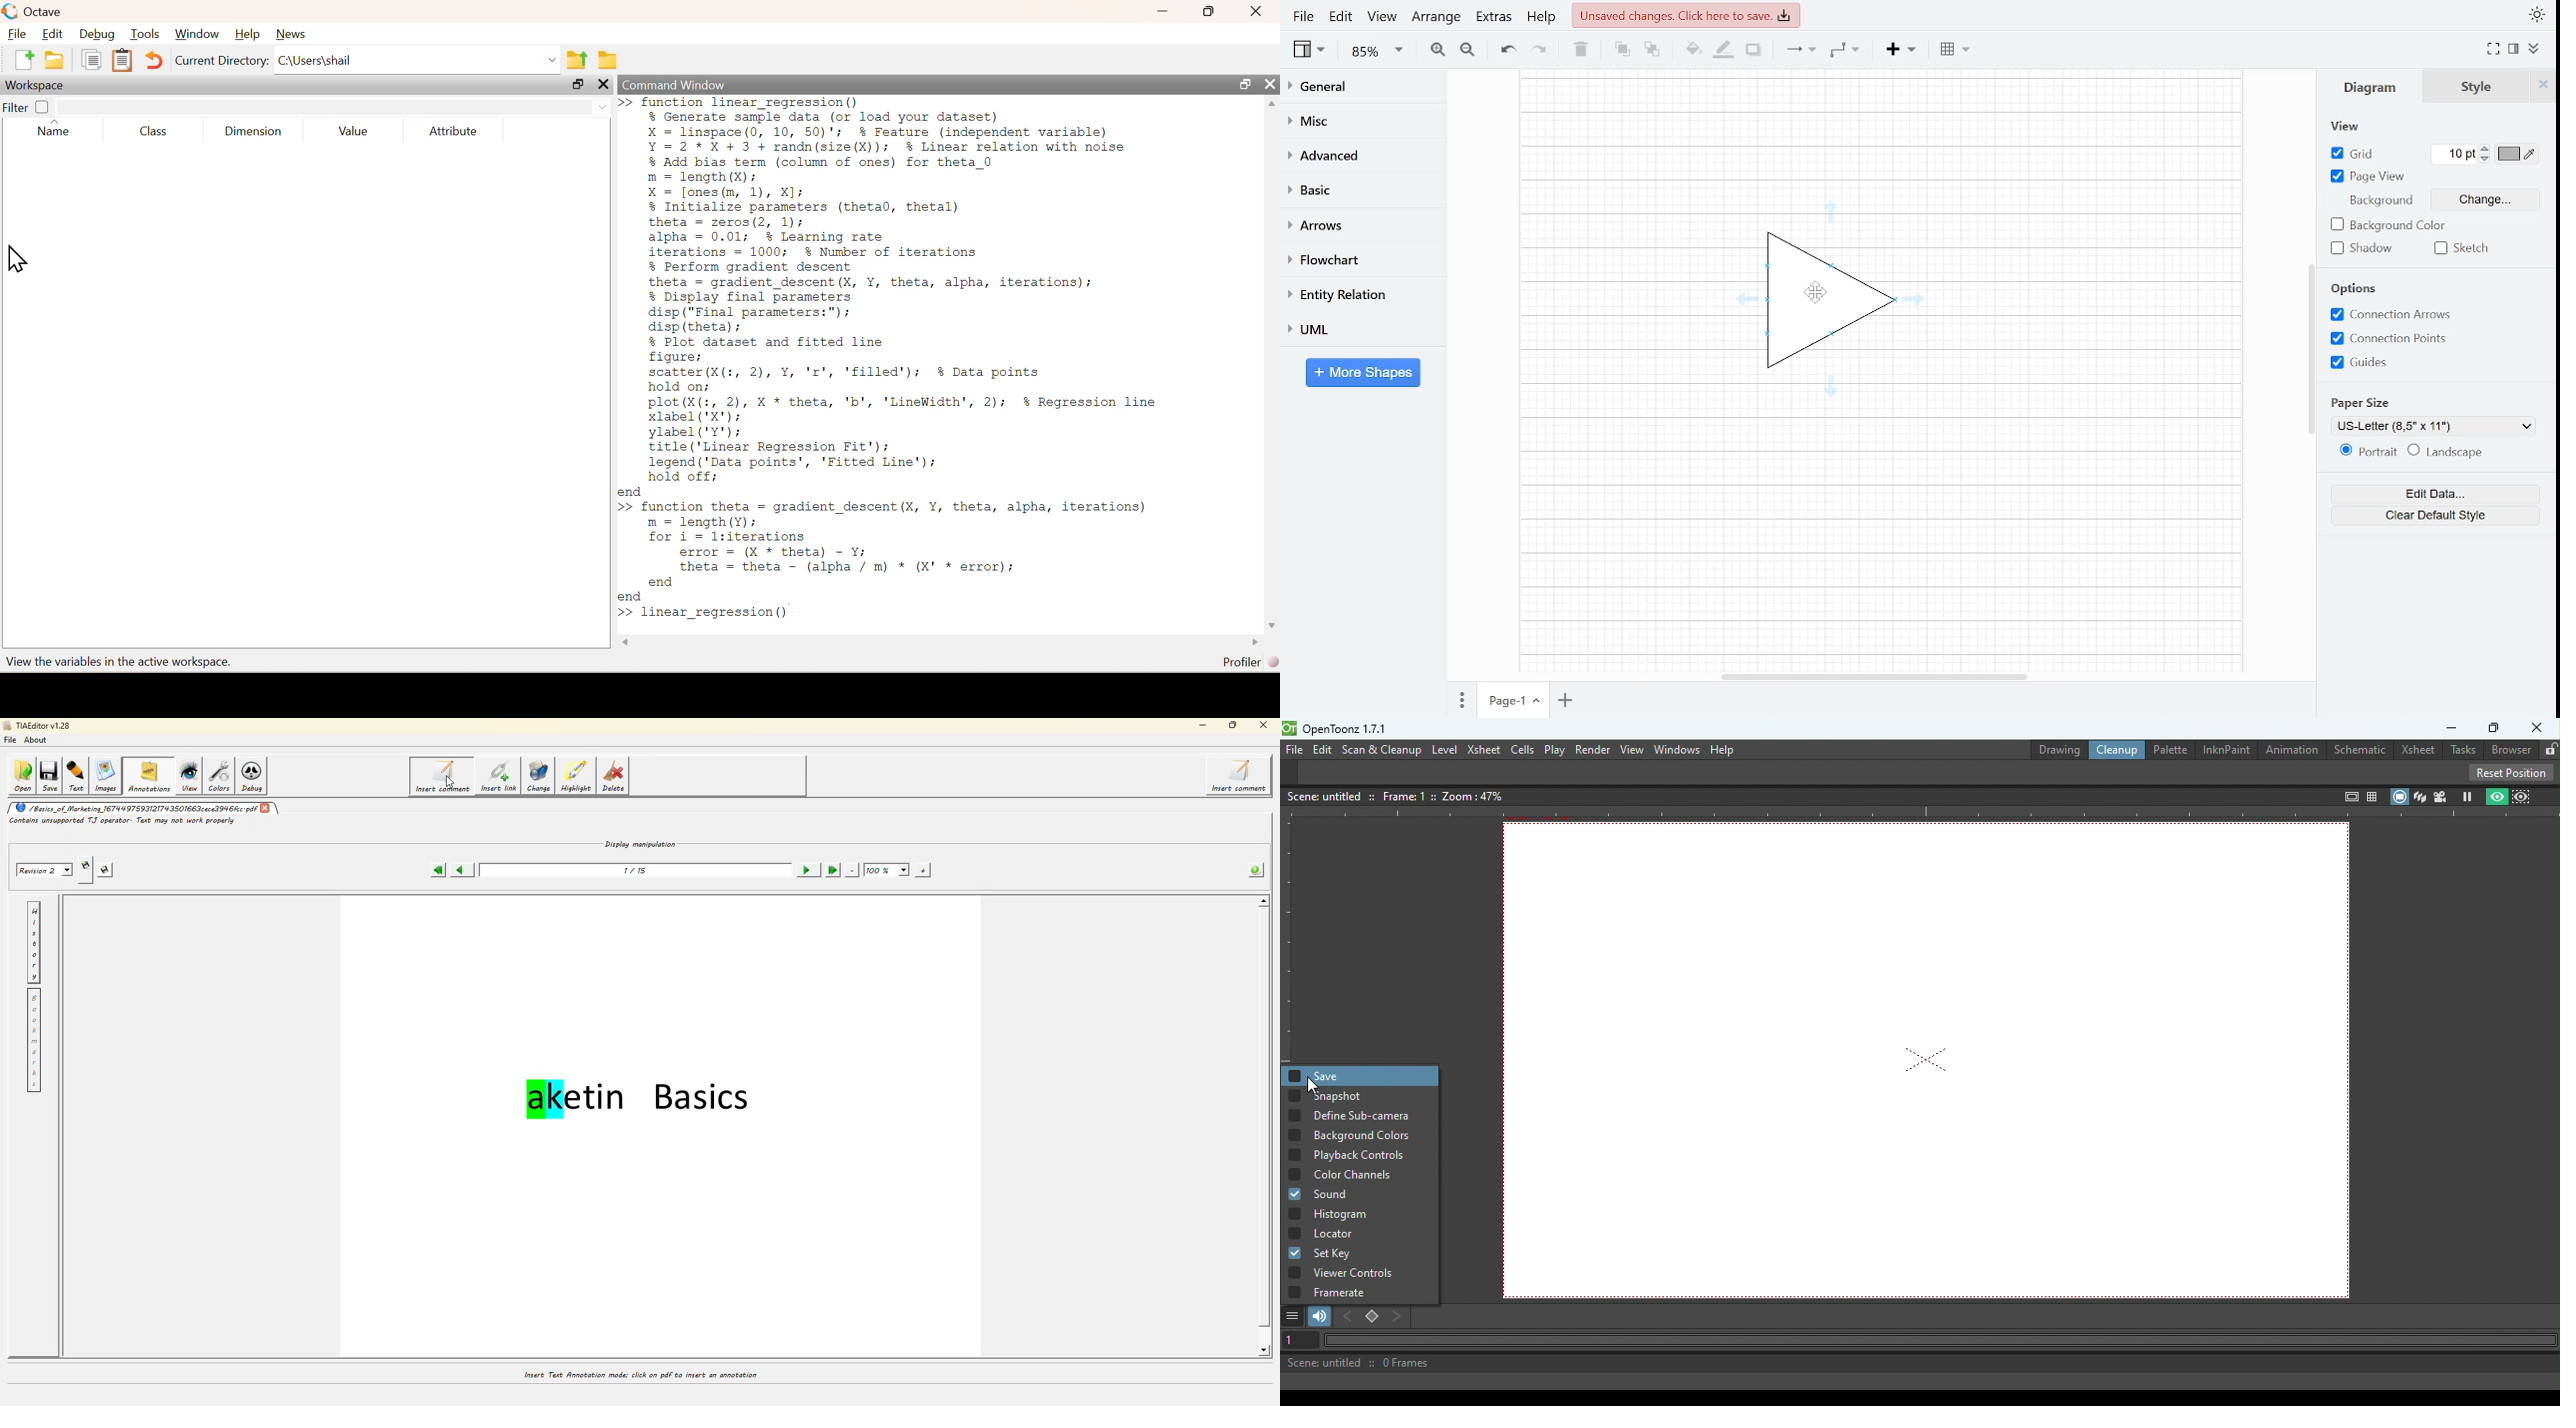 This screenshot has width=2576, height=1428. I want to click on Landscape, so click(2449, 452).